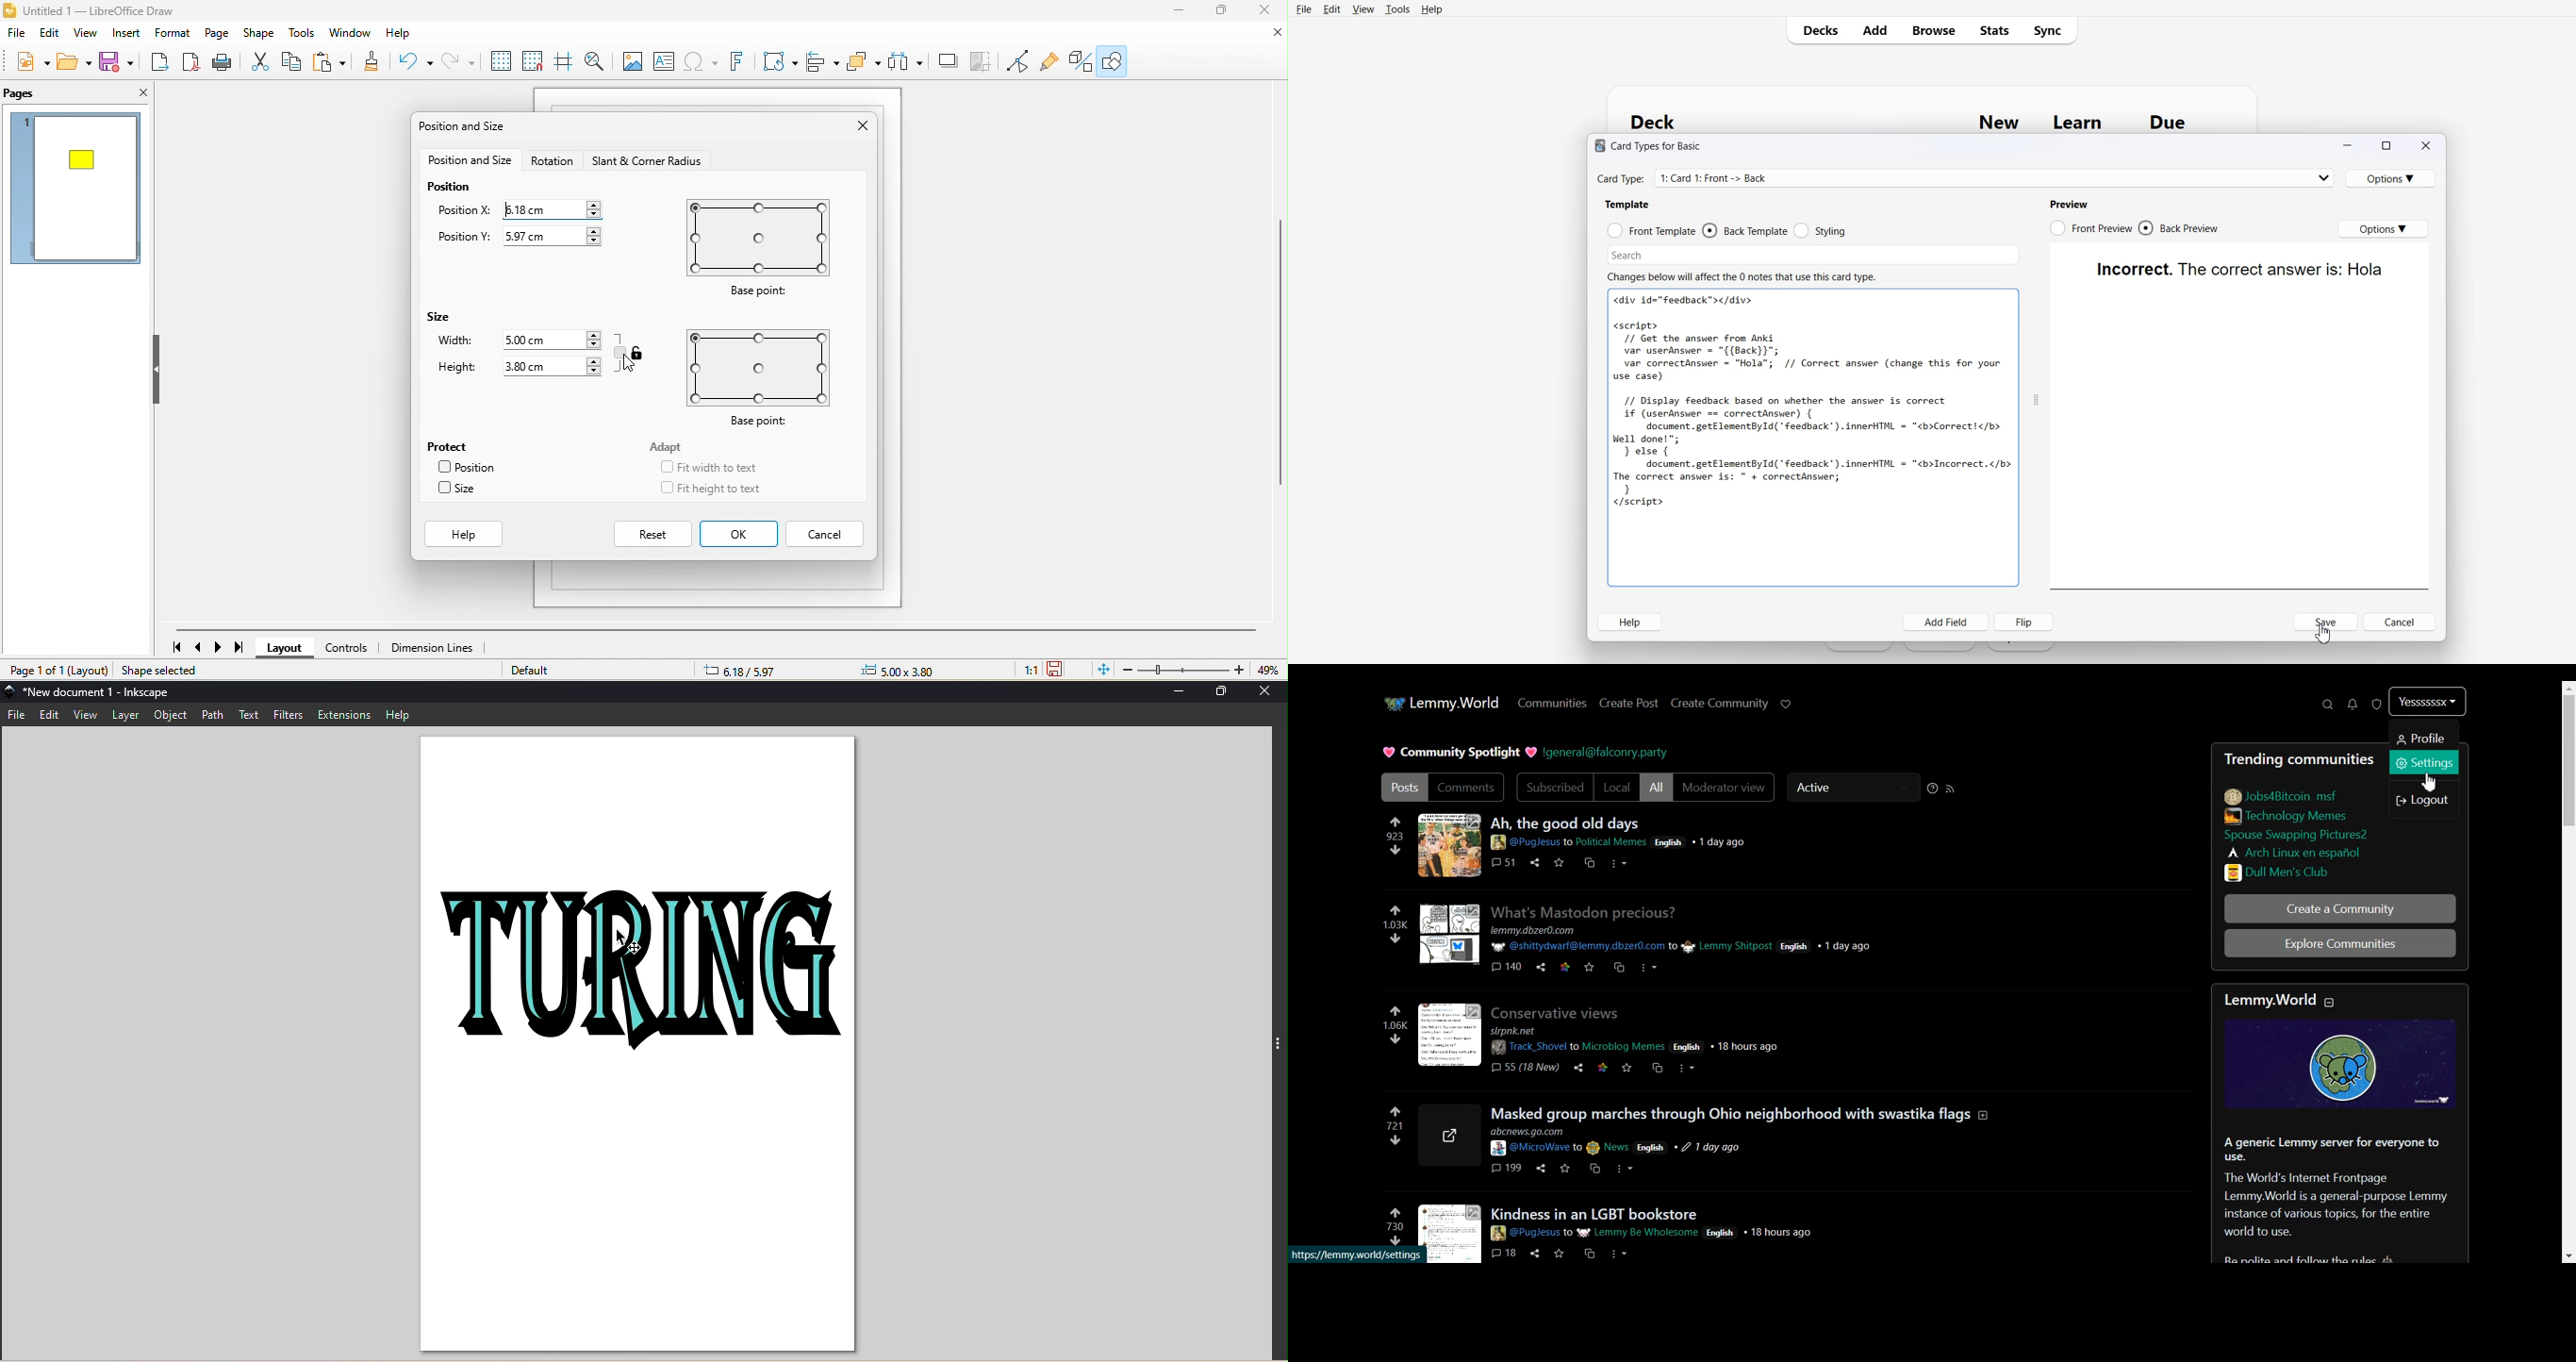  I want to click on cancel, so click(824, 533).